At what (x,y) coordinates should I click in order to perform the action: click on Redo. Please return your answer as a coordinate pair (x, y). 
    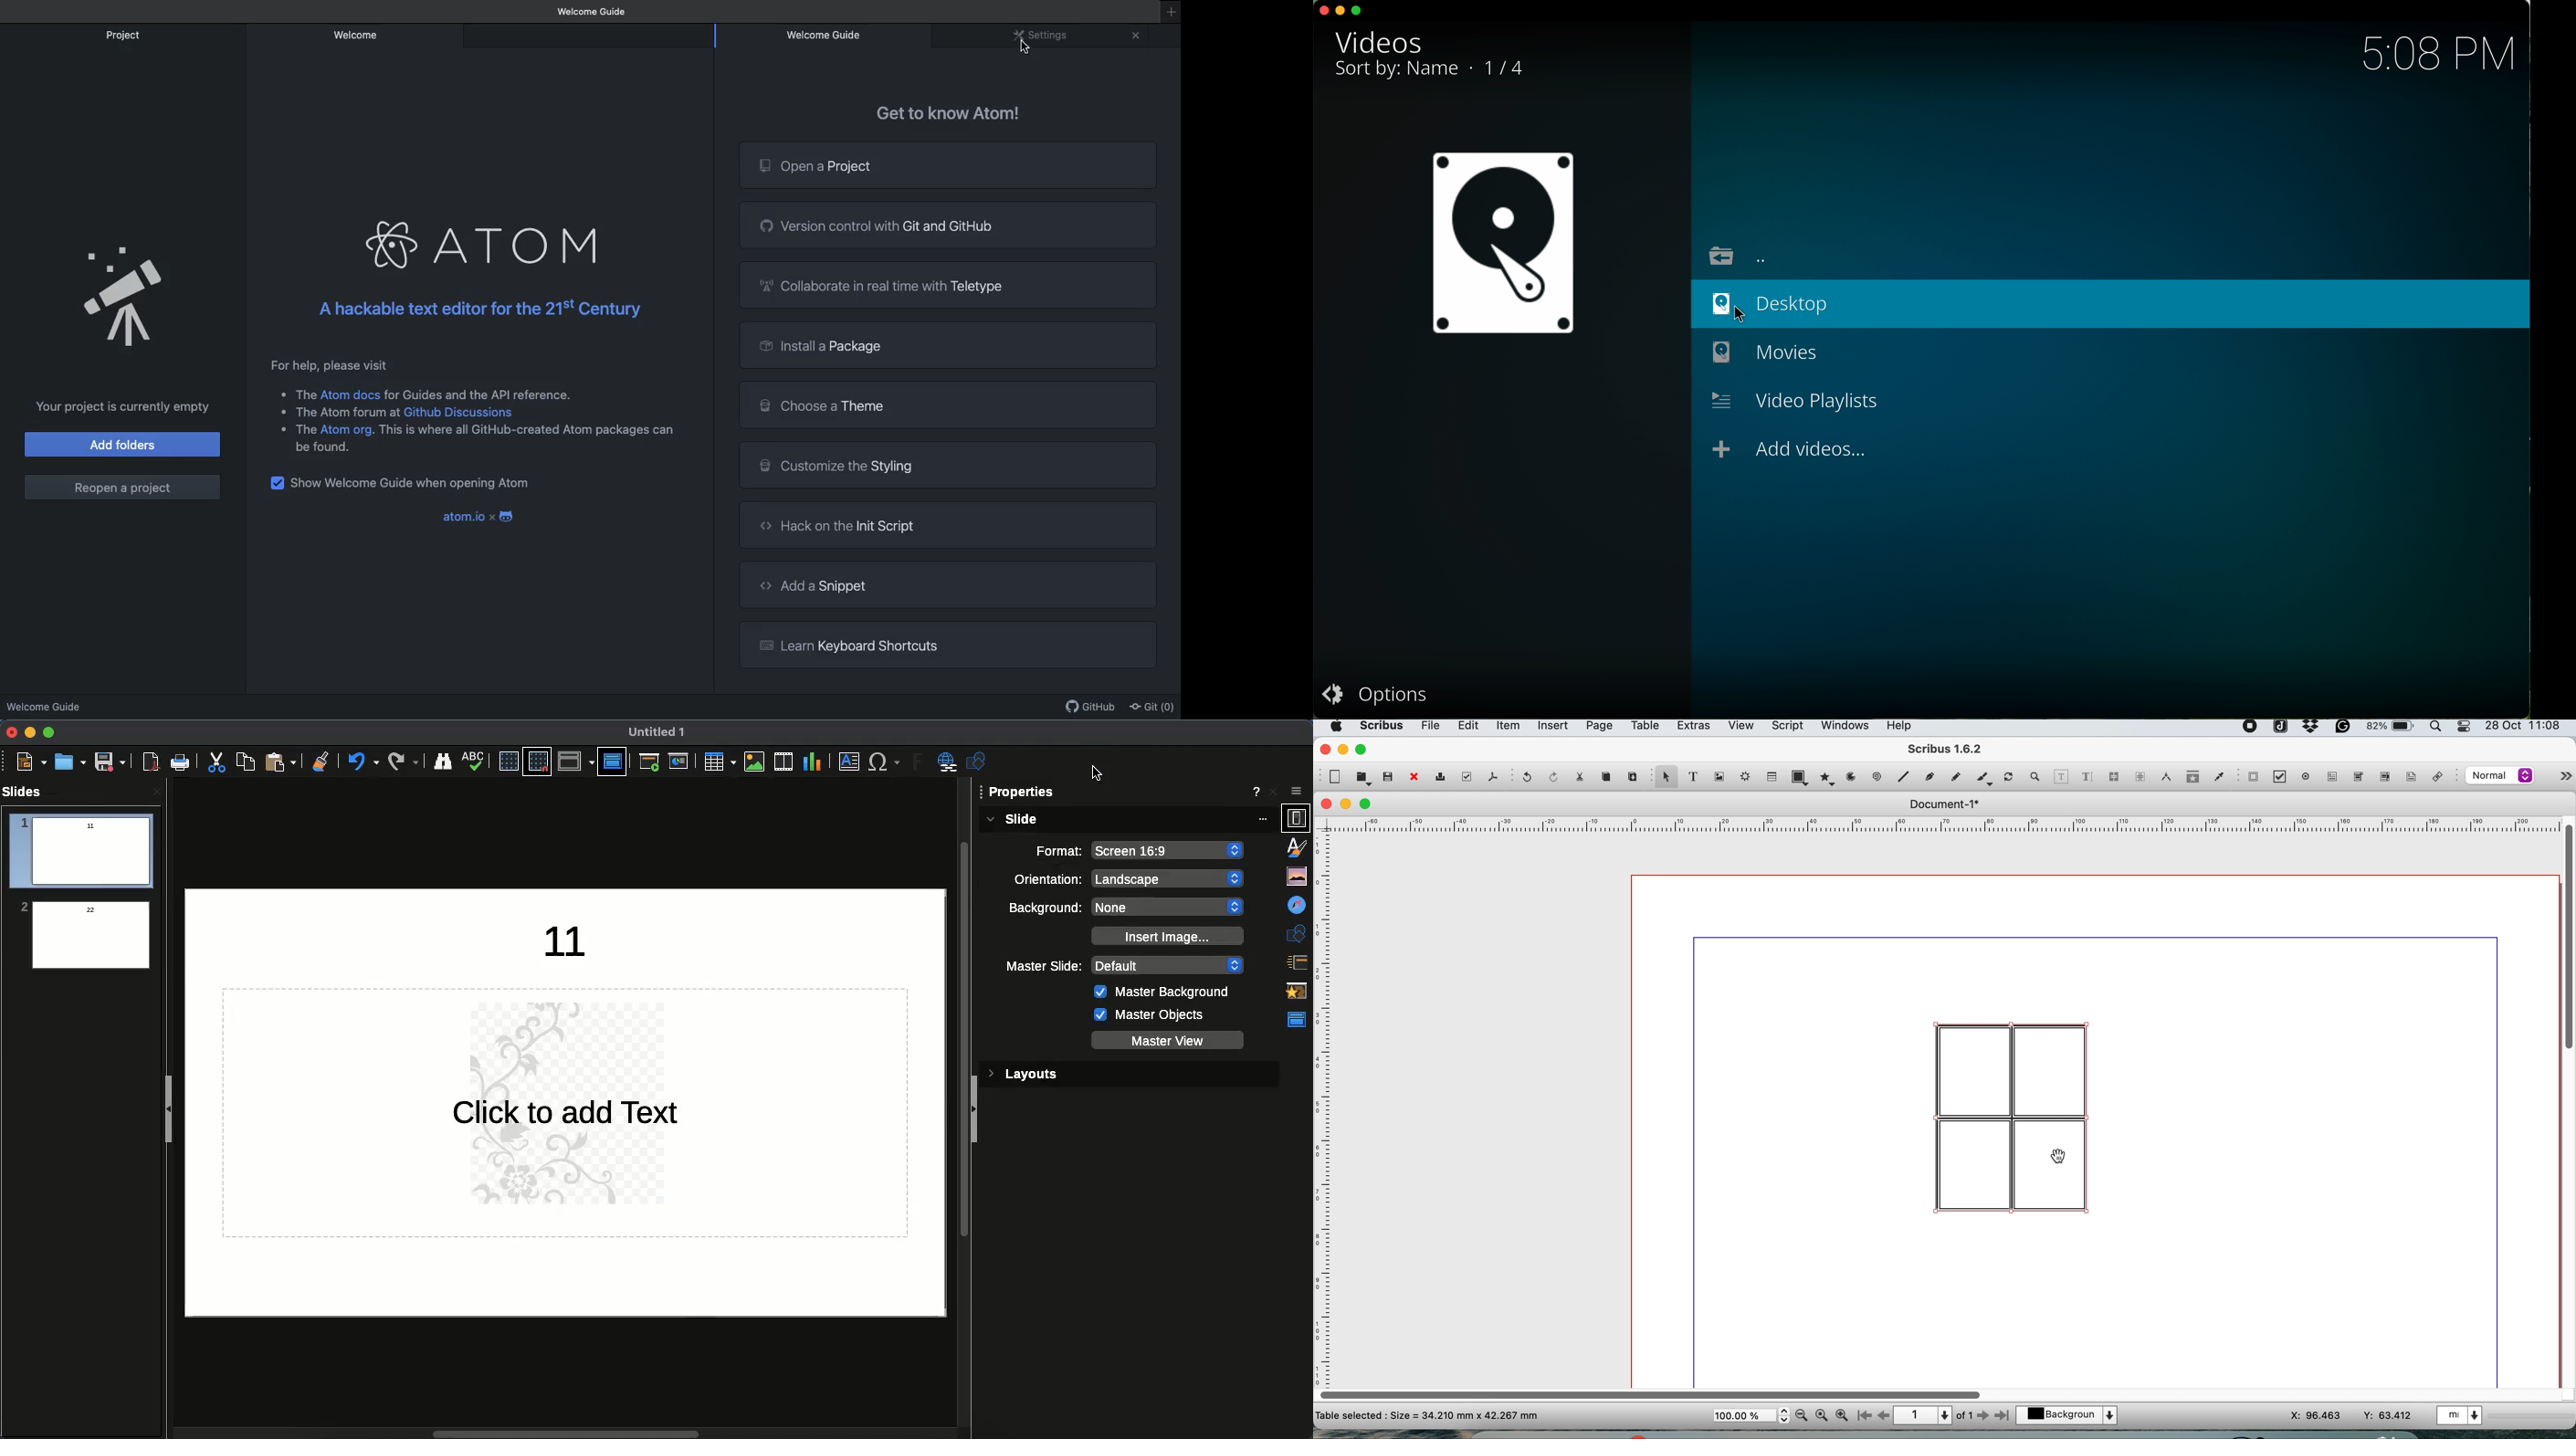
    Looking at the image, I should click on (404, 762).